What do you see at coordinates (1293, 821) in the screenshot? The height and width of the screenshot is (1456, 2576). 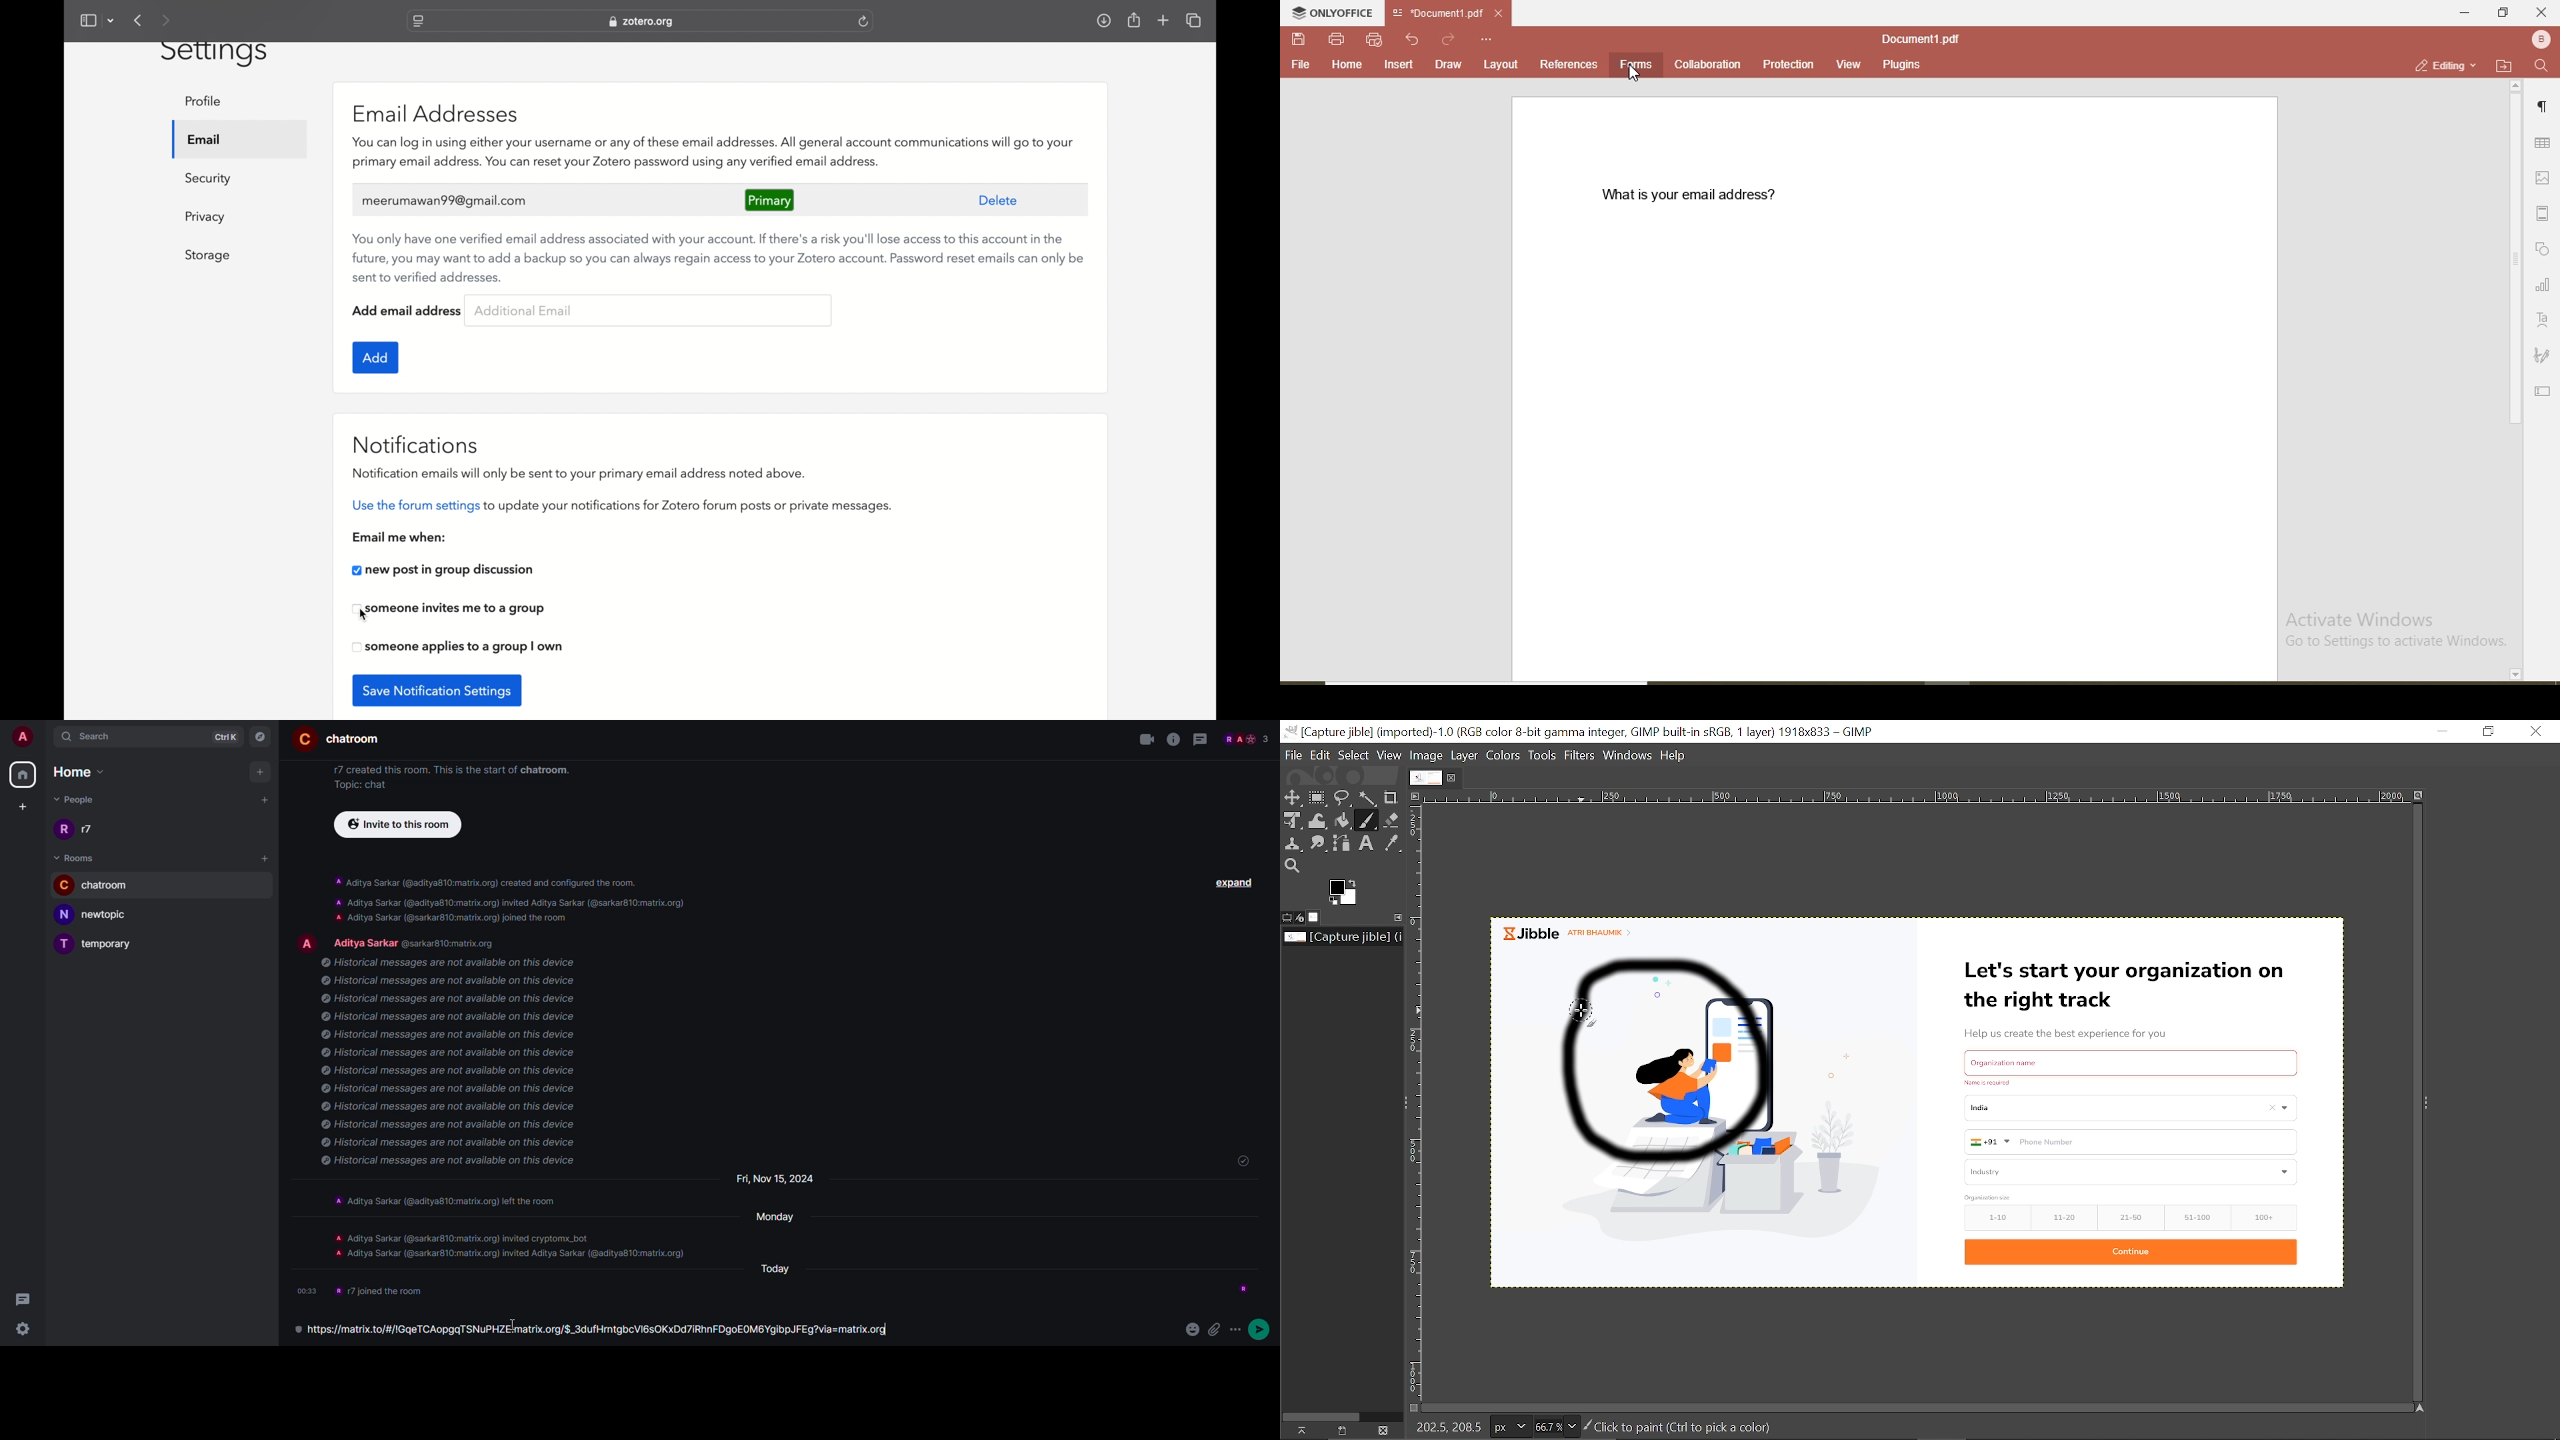 I see `Unified select tool` at bounding box center [1293, 821].